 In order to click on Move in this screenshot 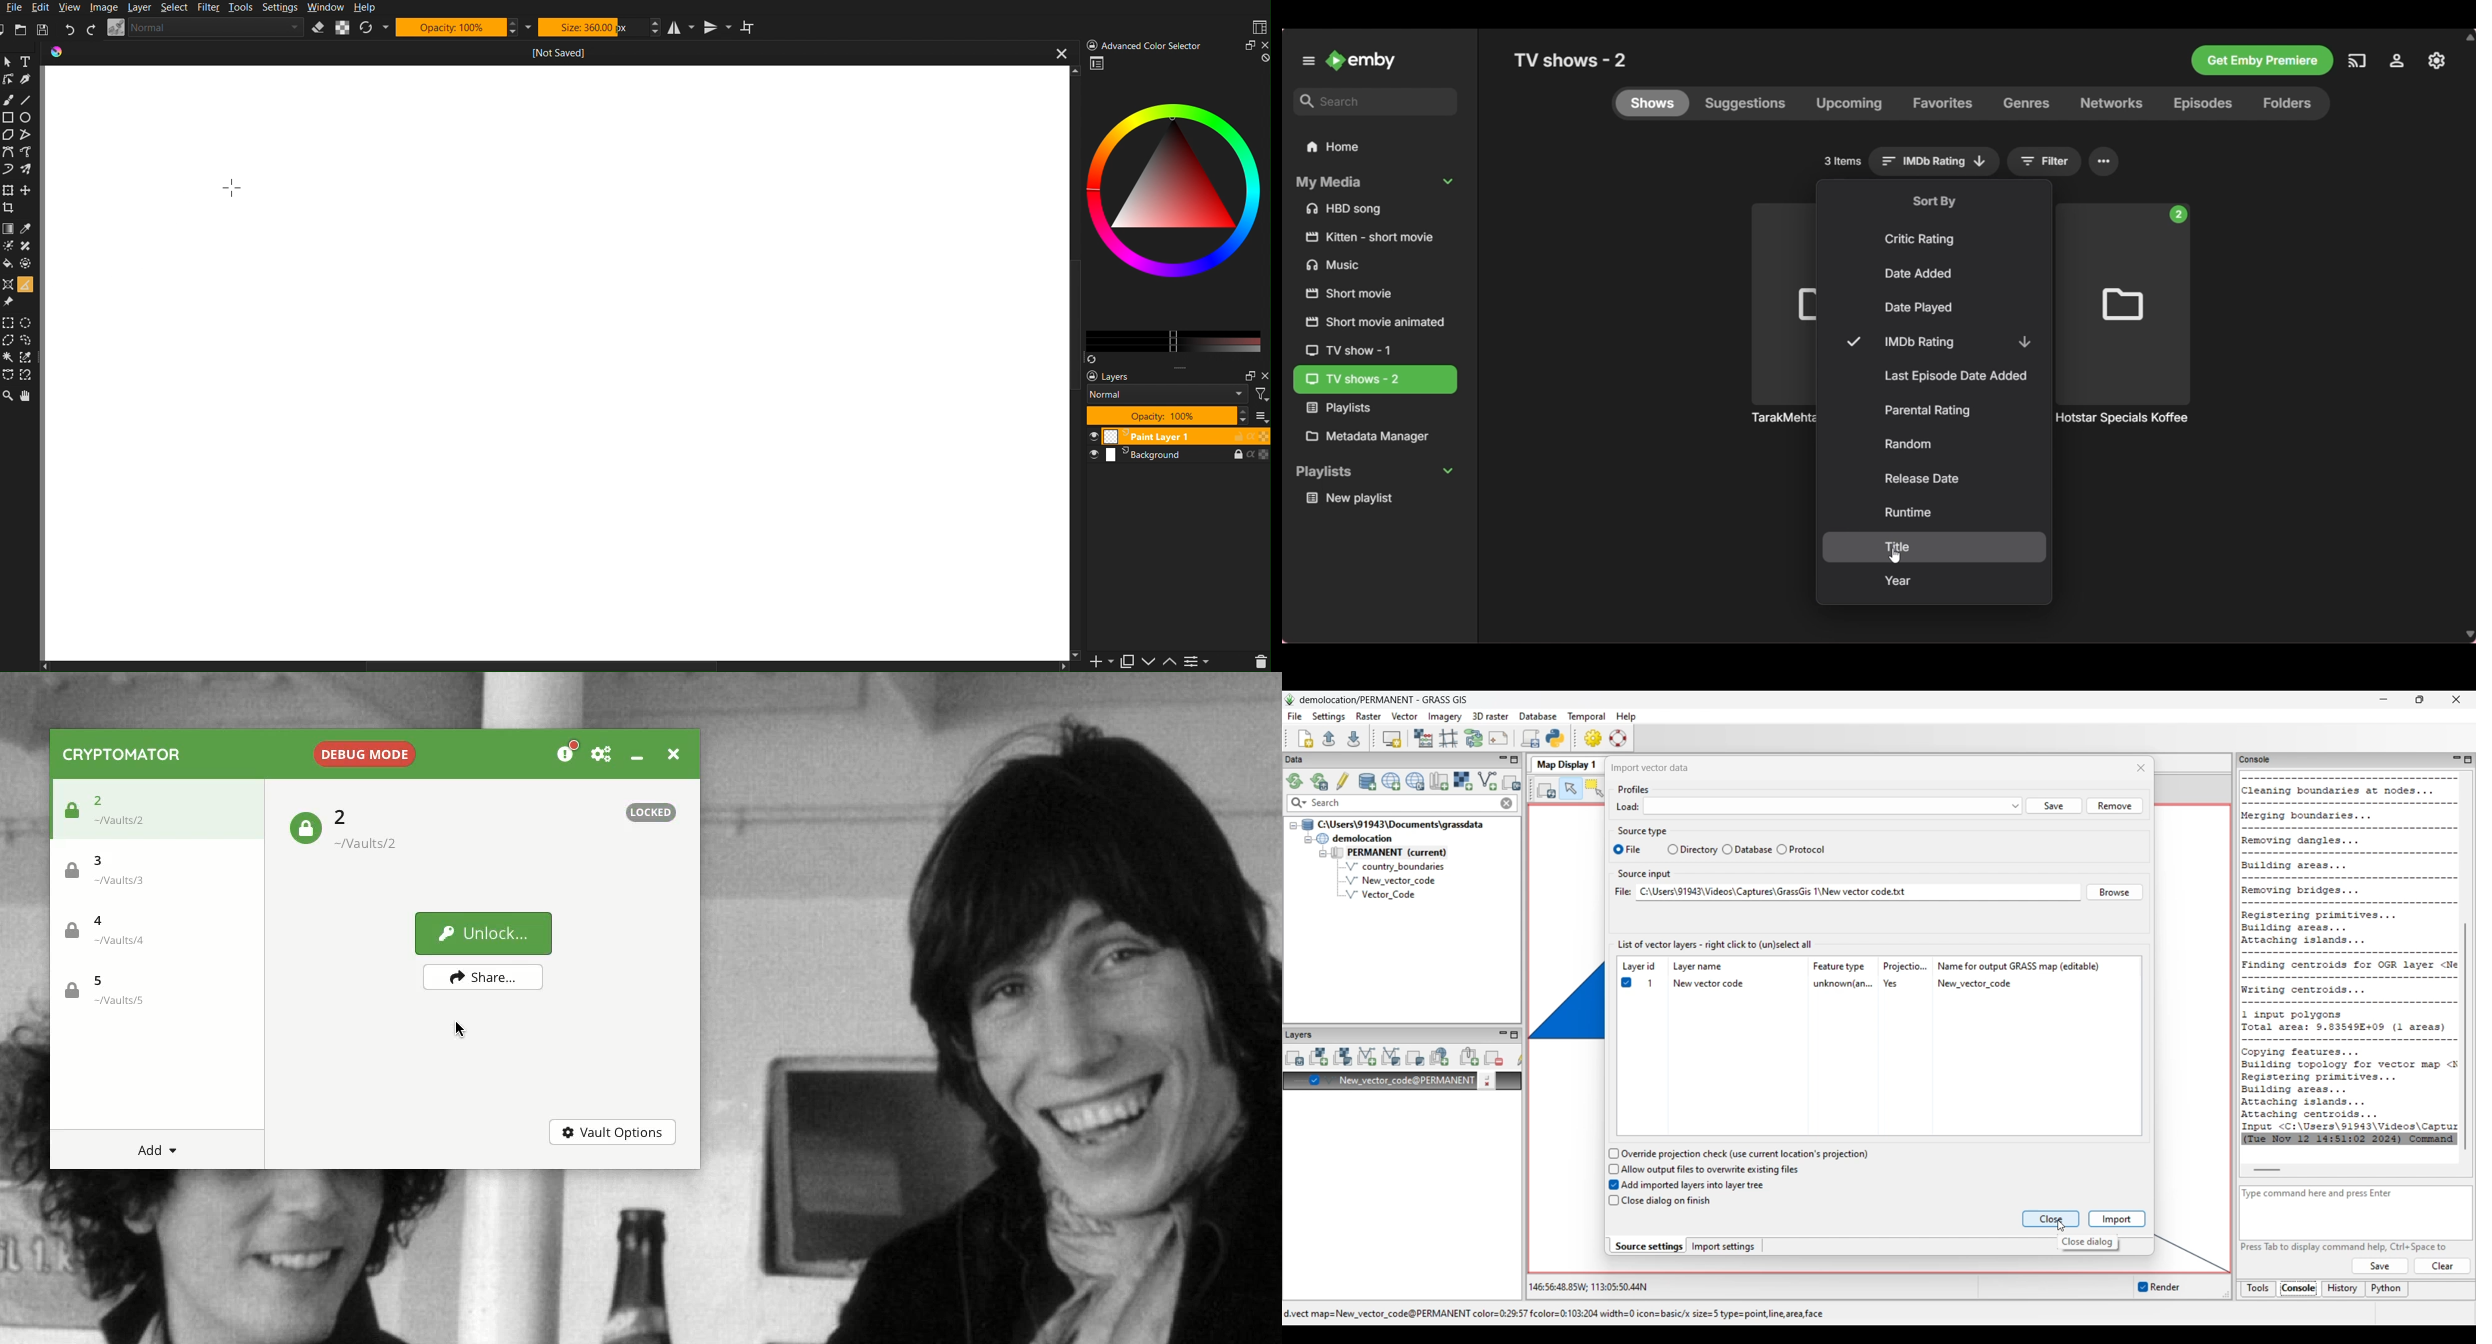, I will do `click(27, 395)`.